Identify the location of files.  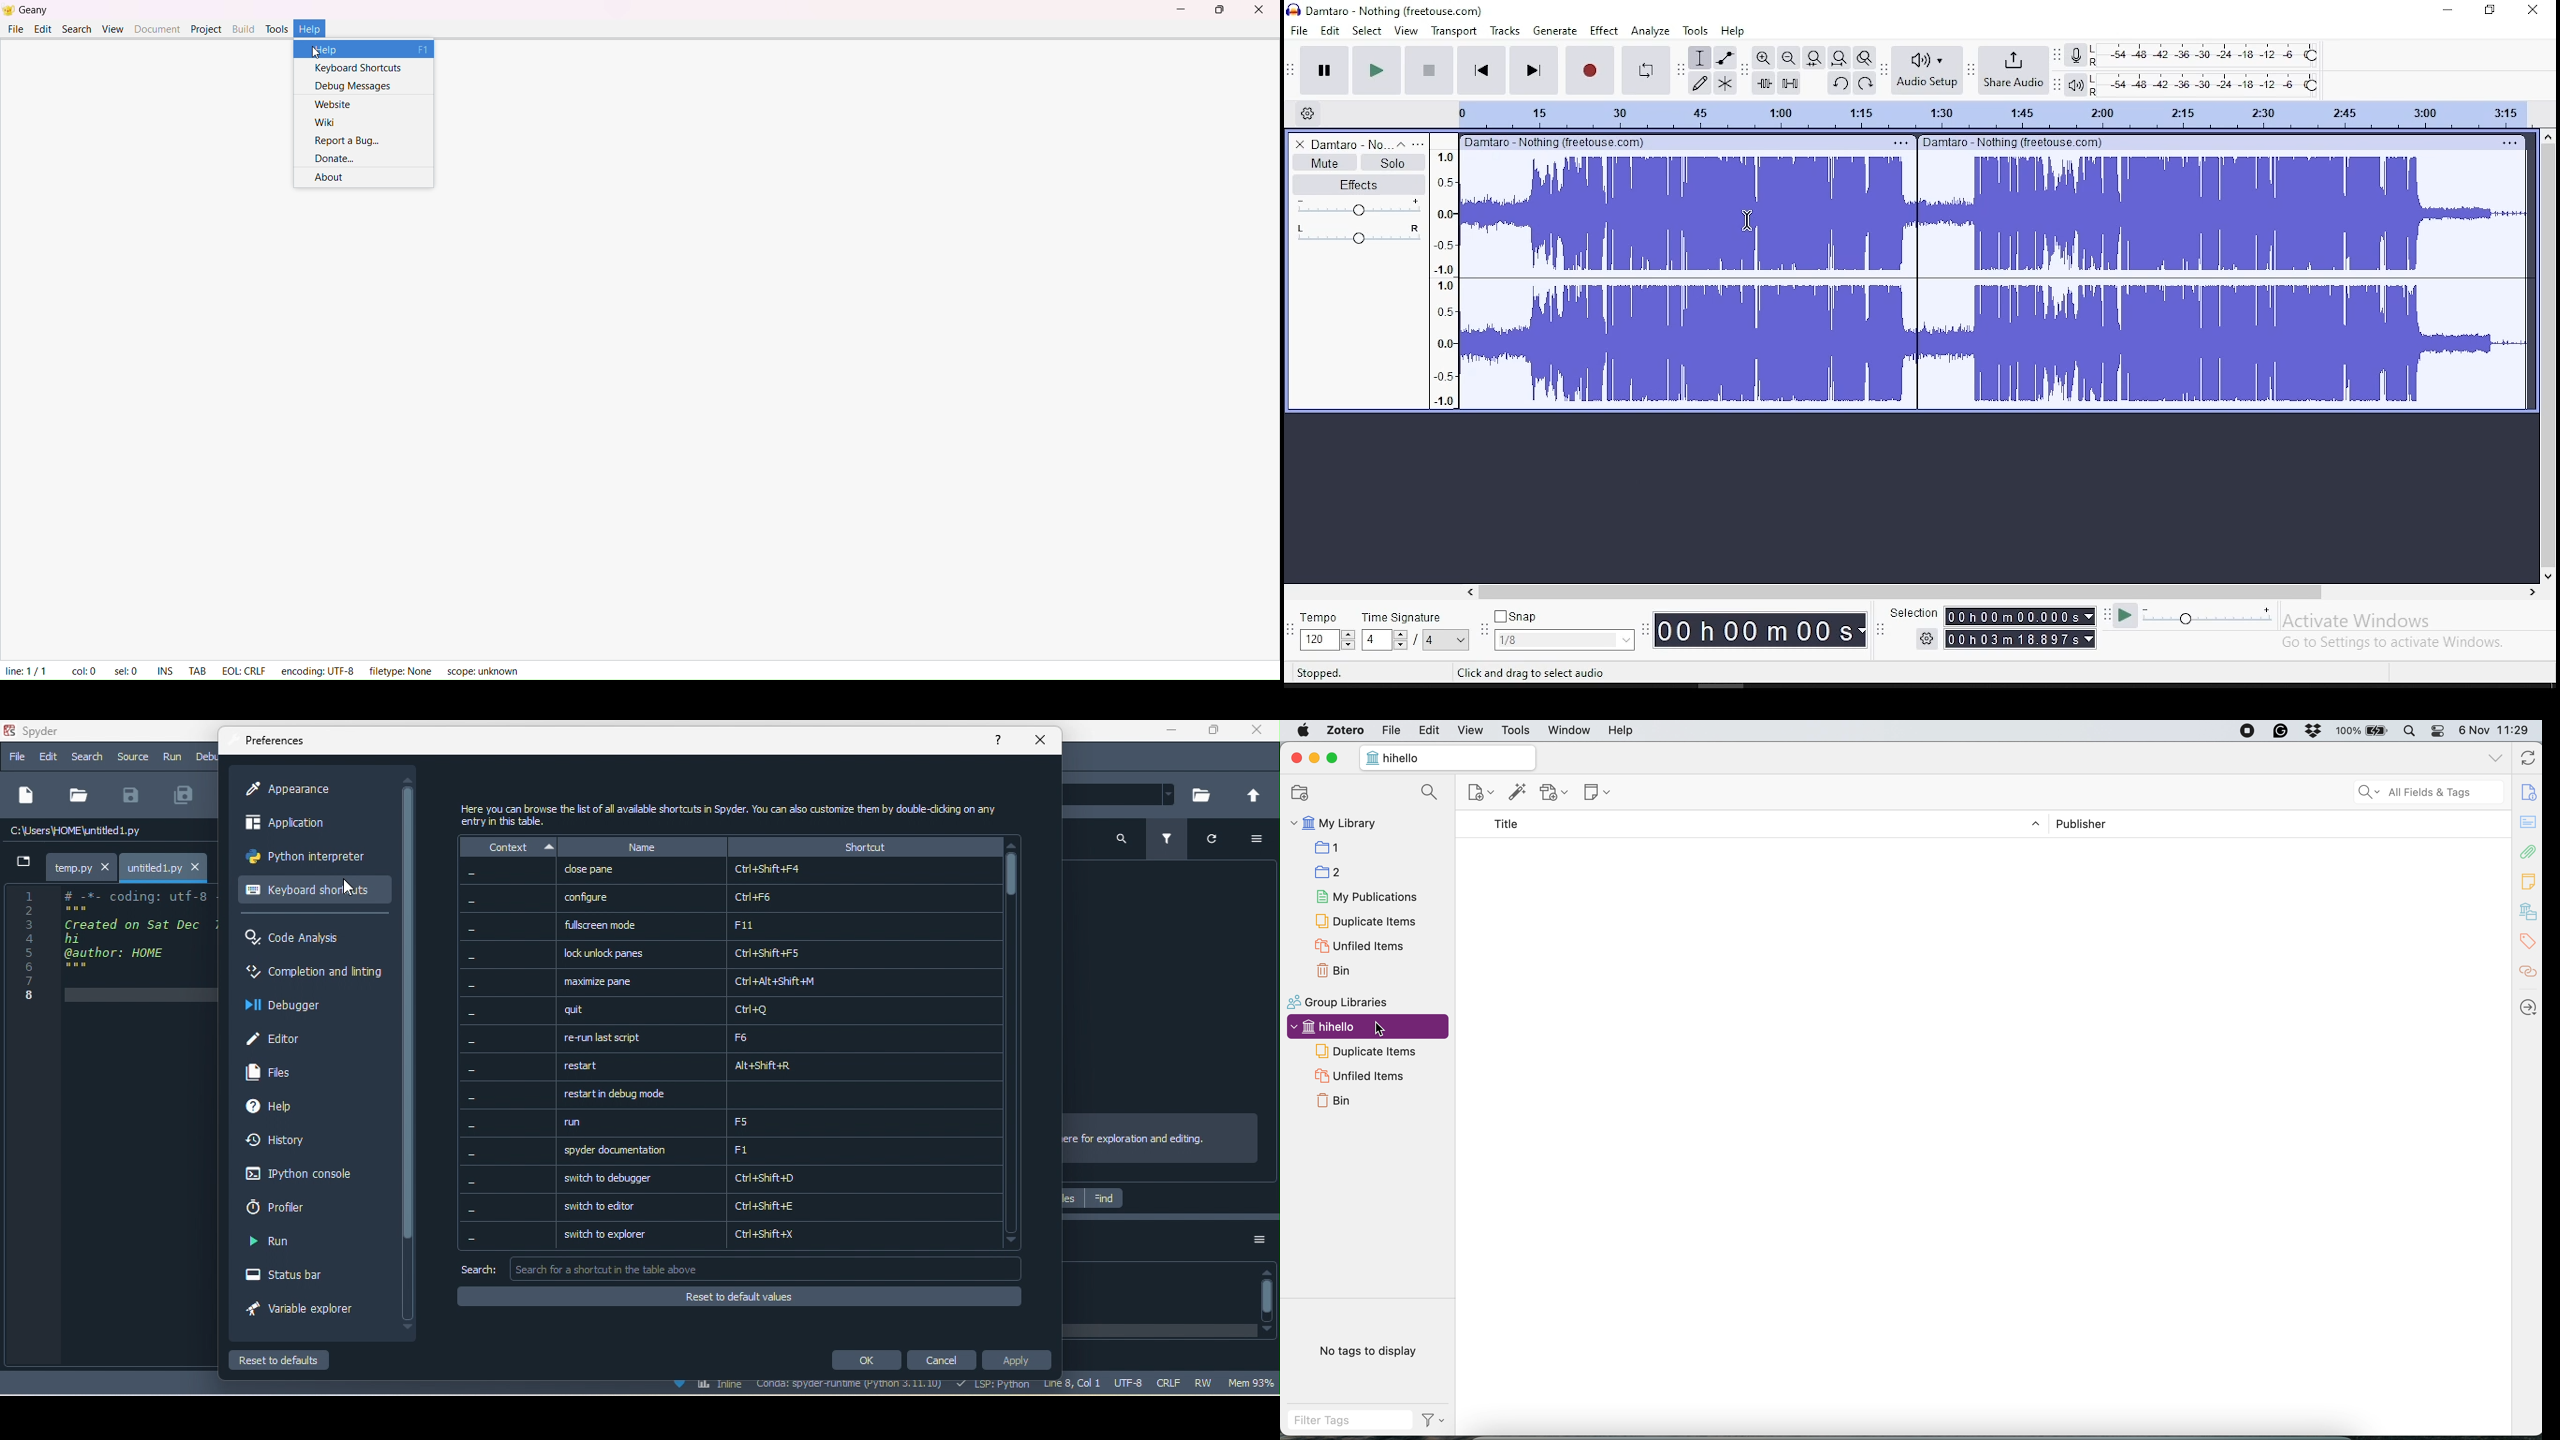
(274, 1072).